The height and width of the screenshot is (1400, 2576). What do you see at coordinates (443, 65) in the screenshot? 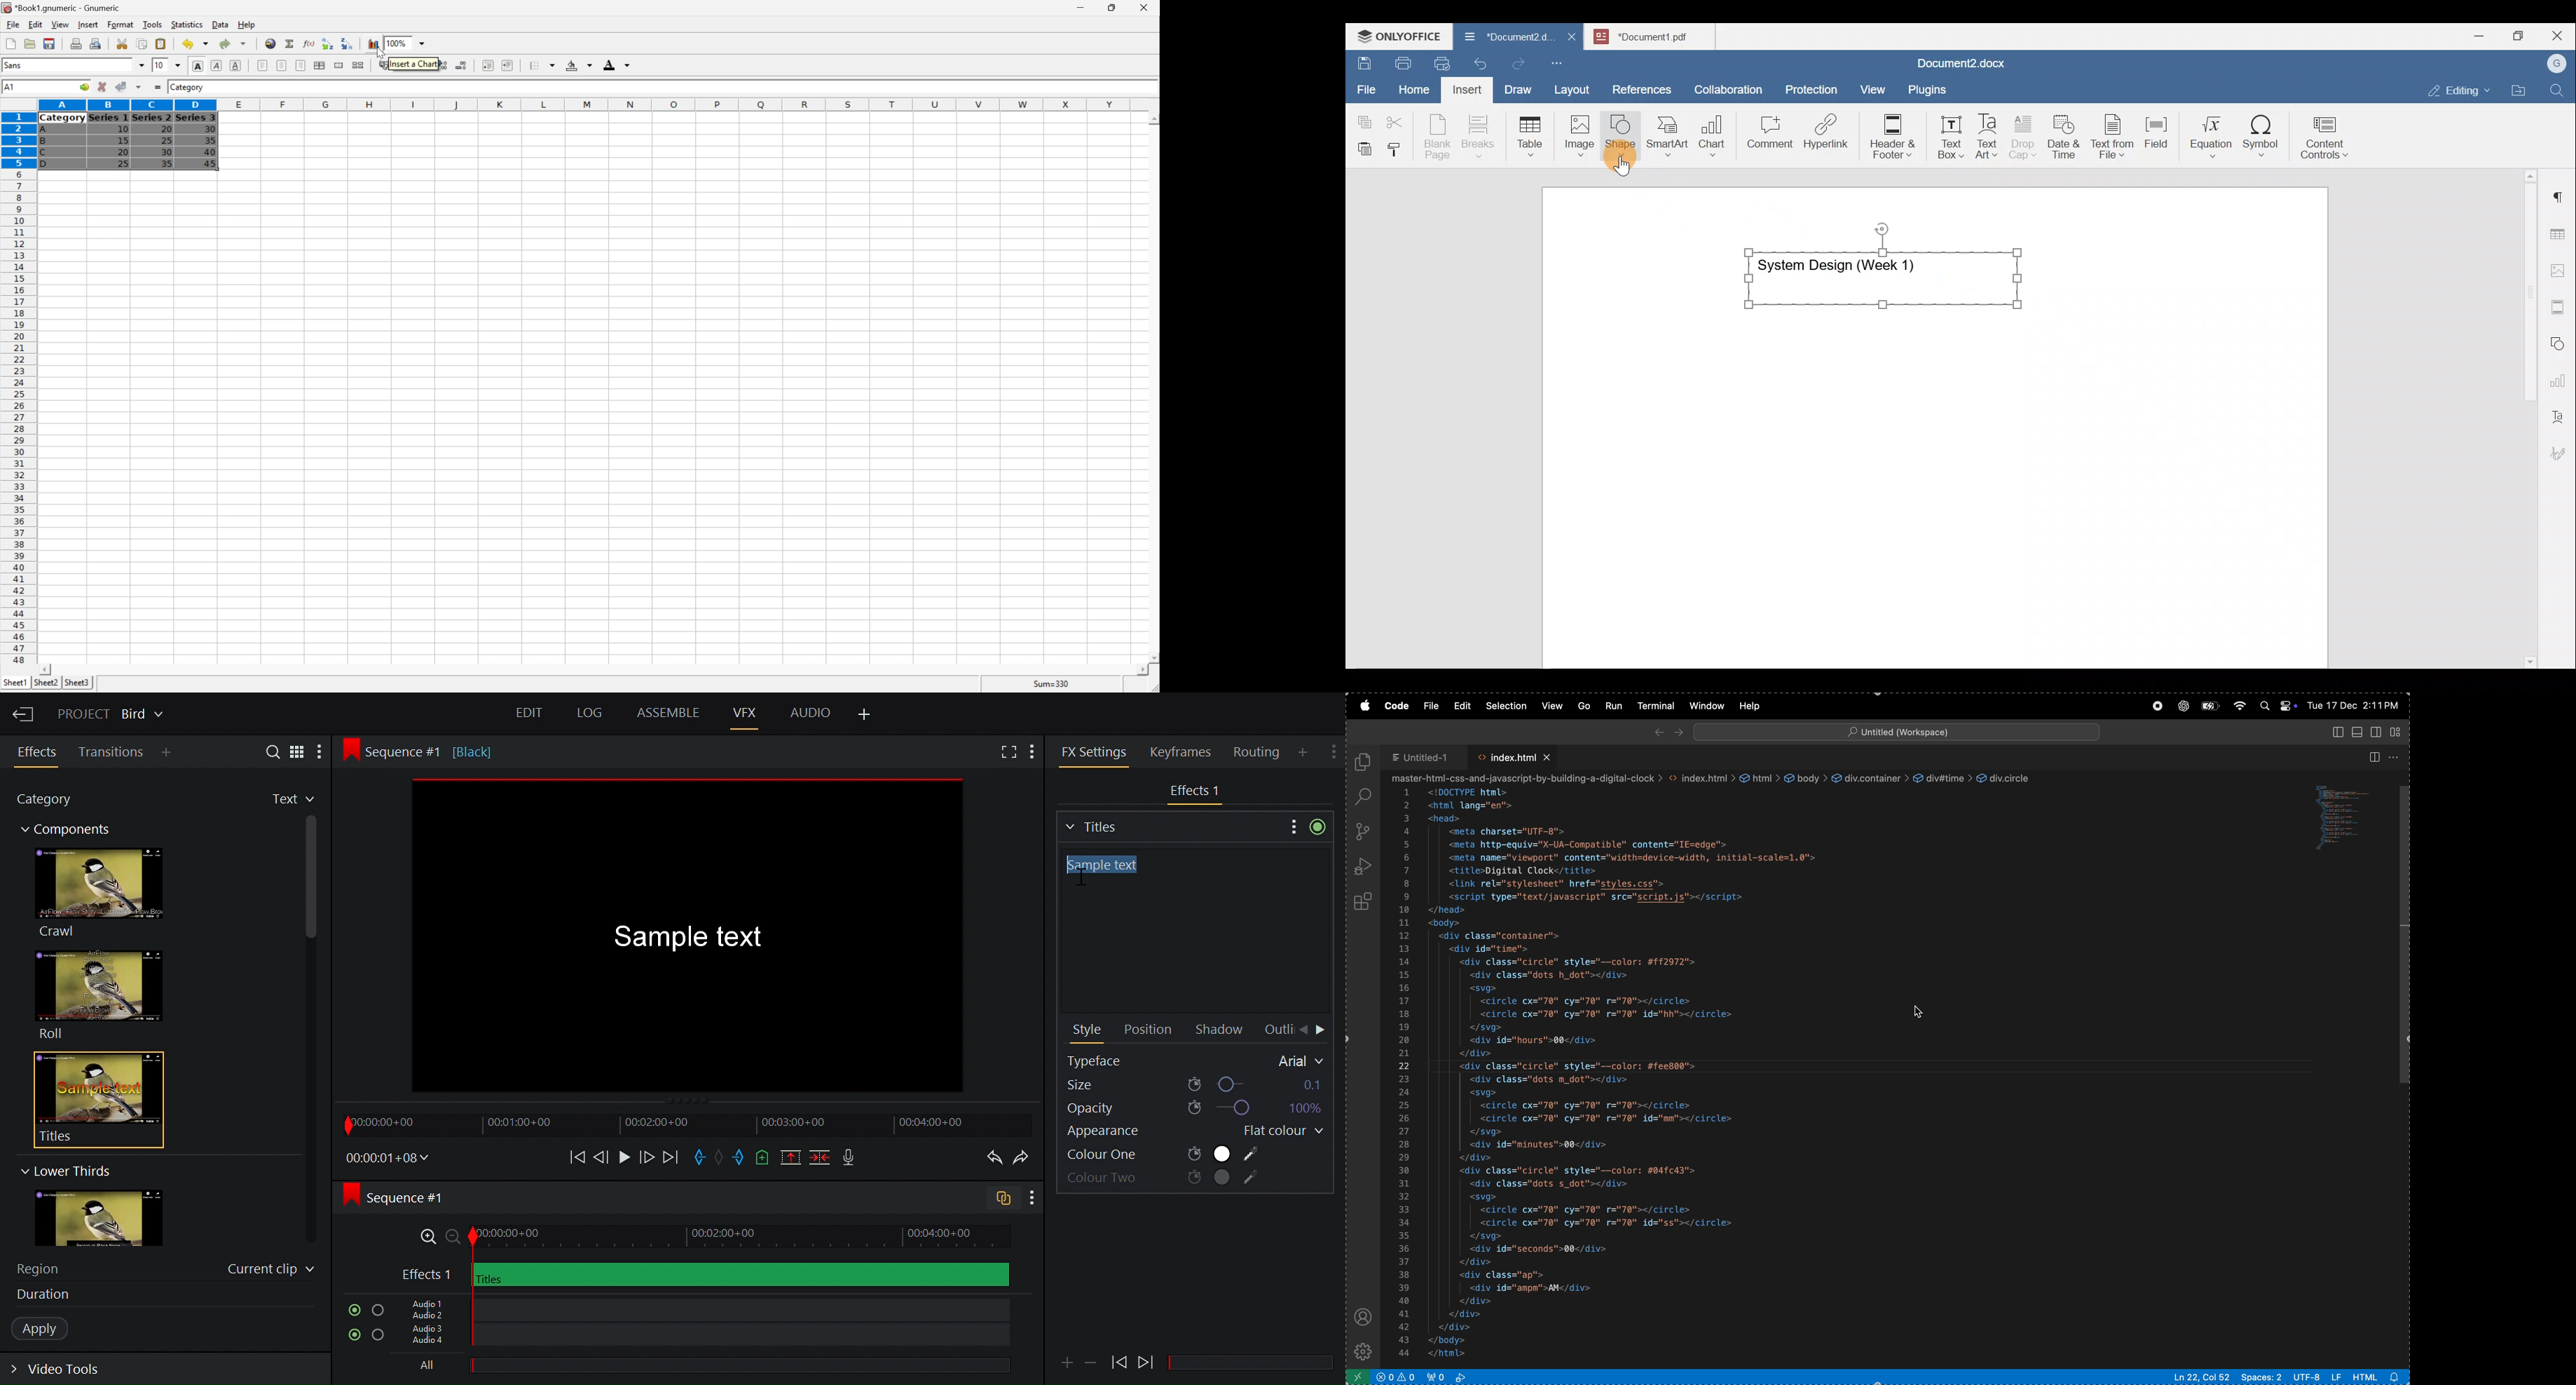
I see `Increase the number of decimals displayed` at bounding box center [443, 65].